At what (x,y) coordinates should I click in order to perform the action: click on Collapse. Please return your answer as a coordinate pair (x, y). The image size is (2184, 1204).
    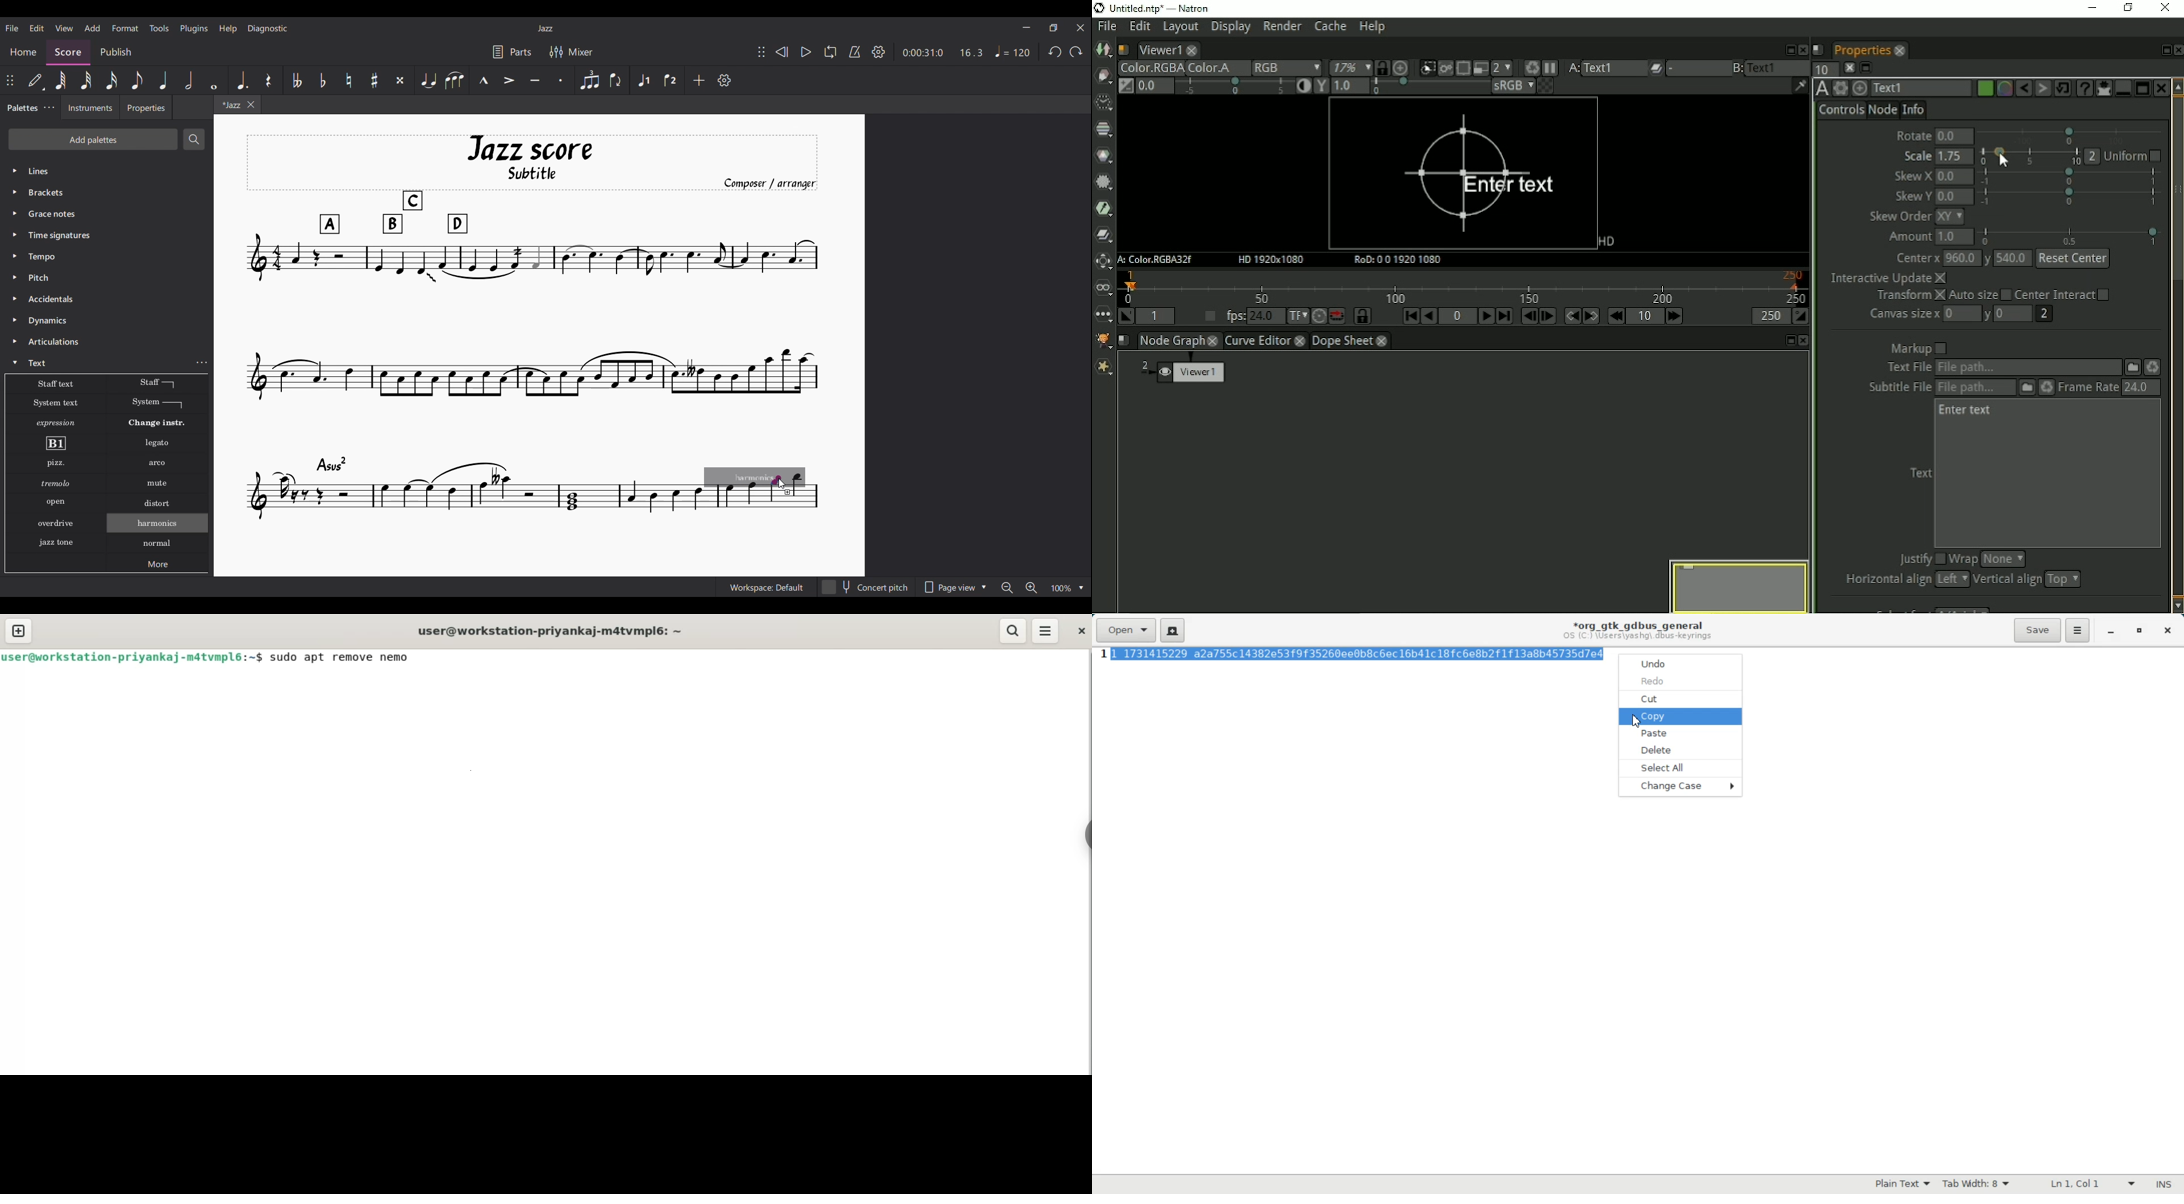
    Looking at the image, I should click on (15, 362).